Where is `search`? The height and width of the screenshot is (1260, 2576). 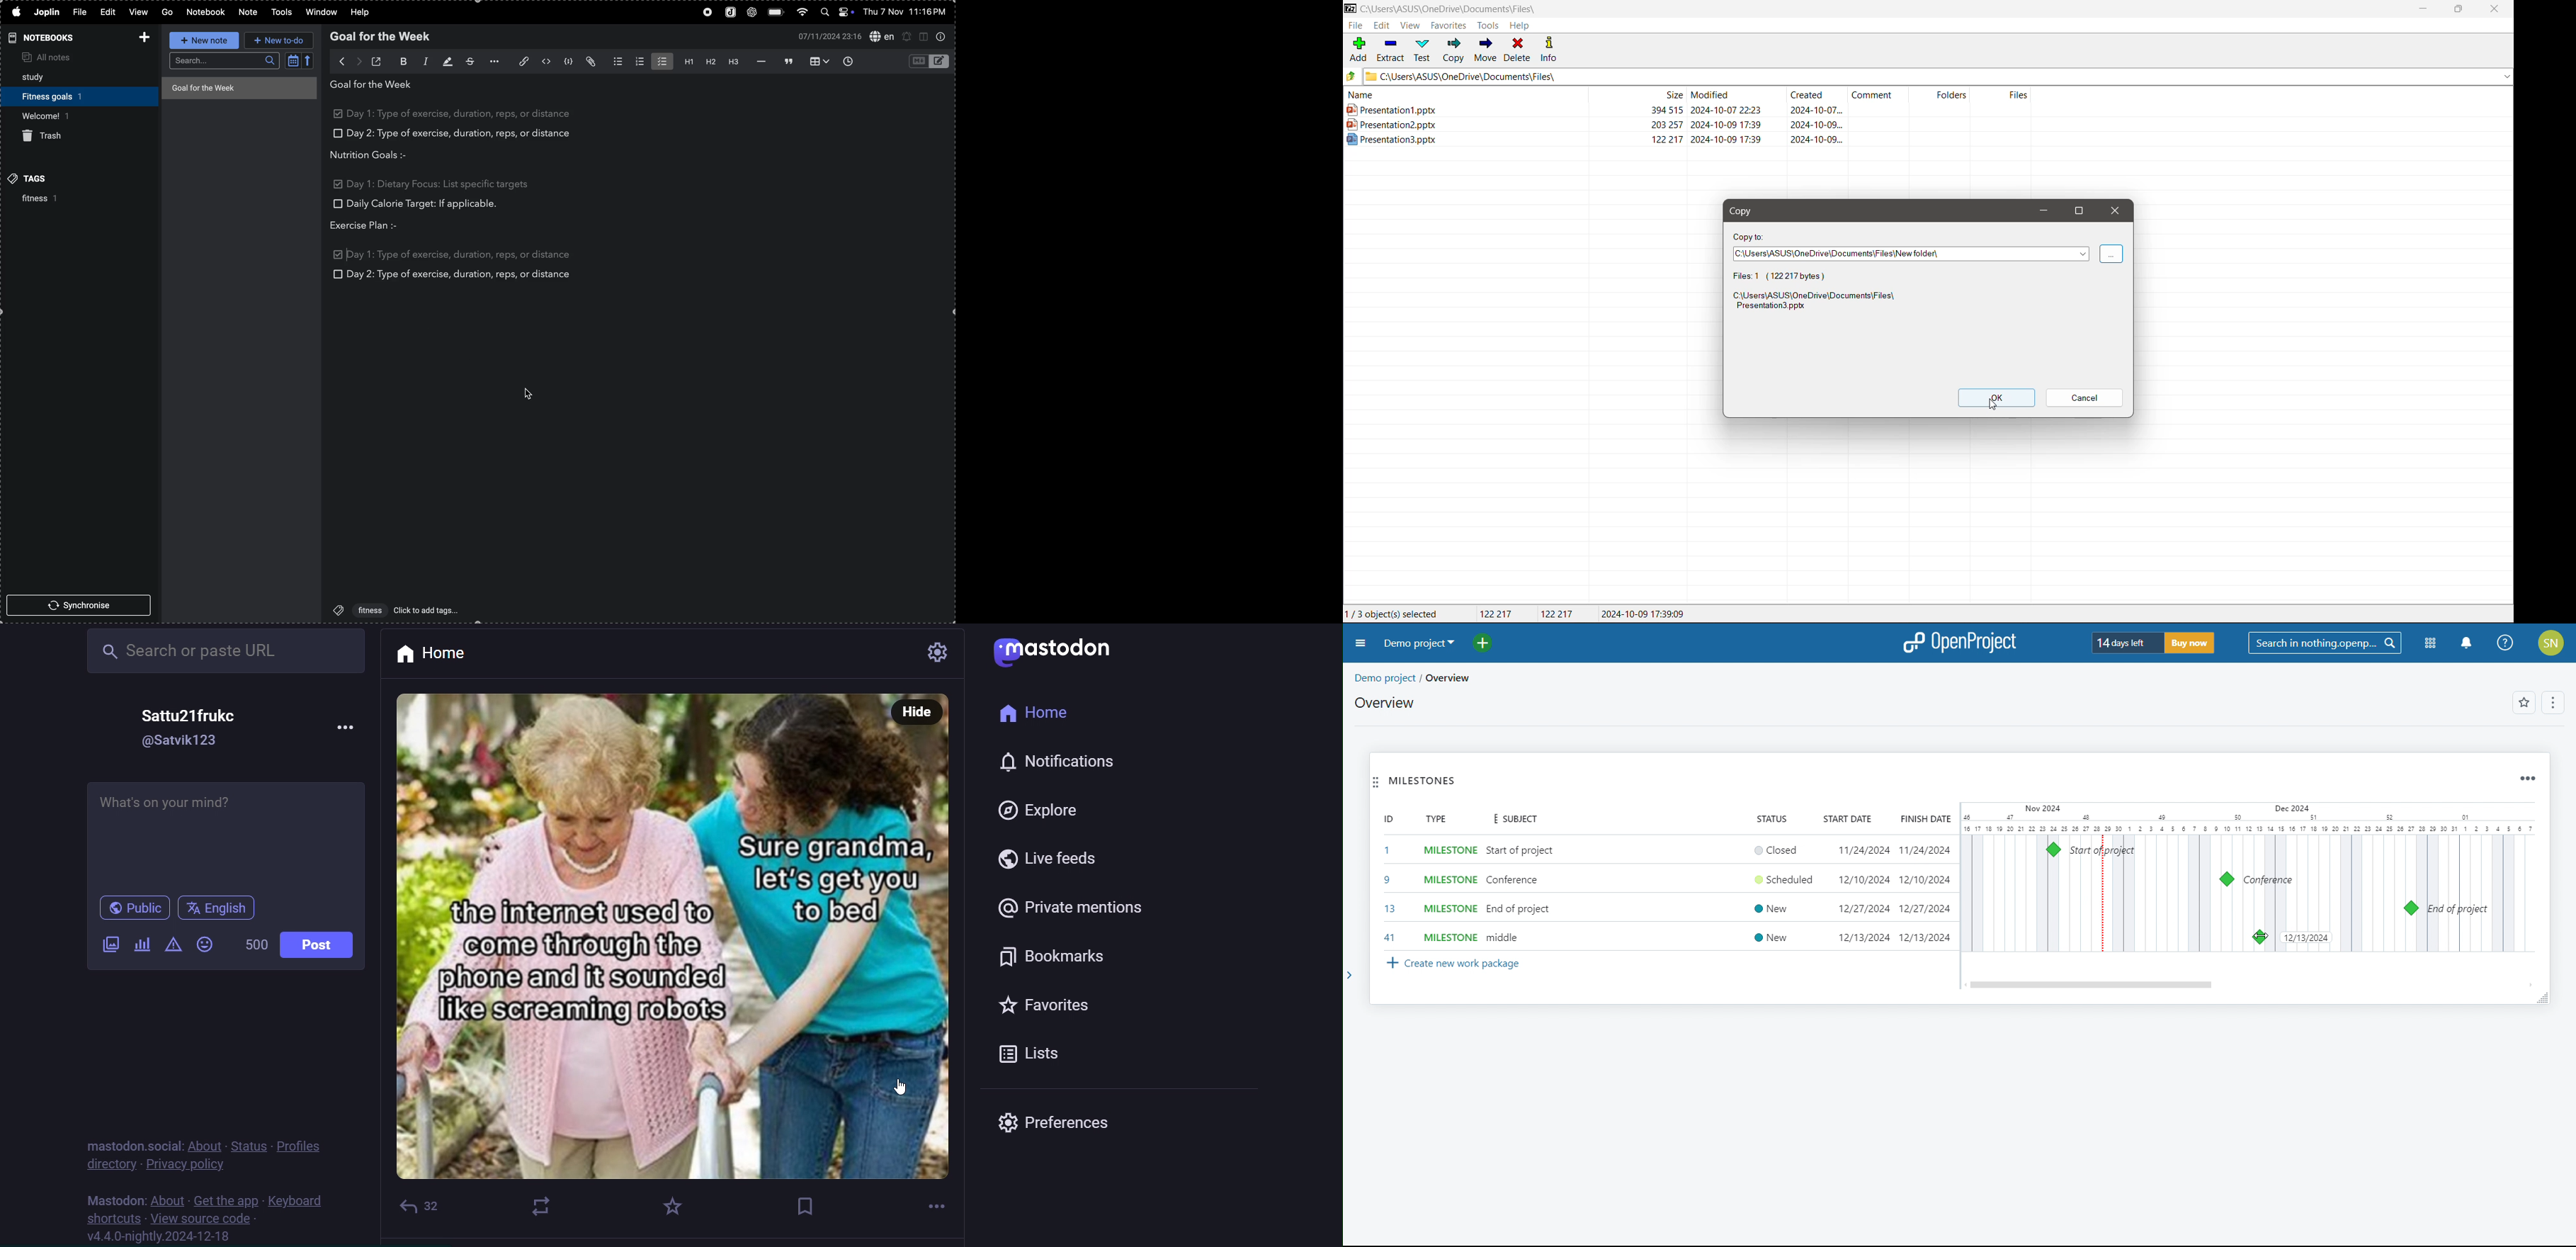 search is located at coordinates (224, 61).